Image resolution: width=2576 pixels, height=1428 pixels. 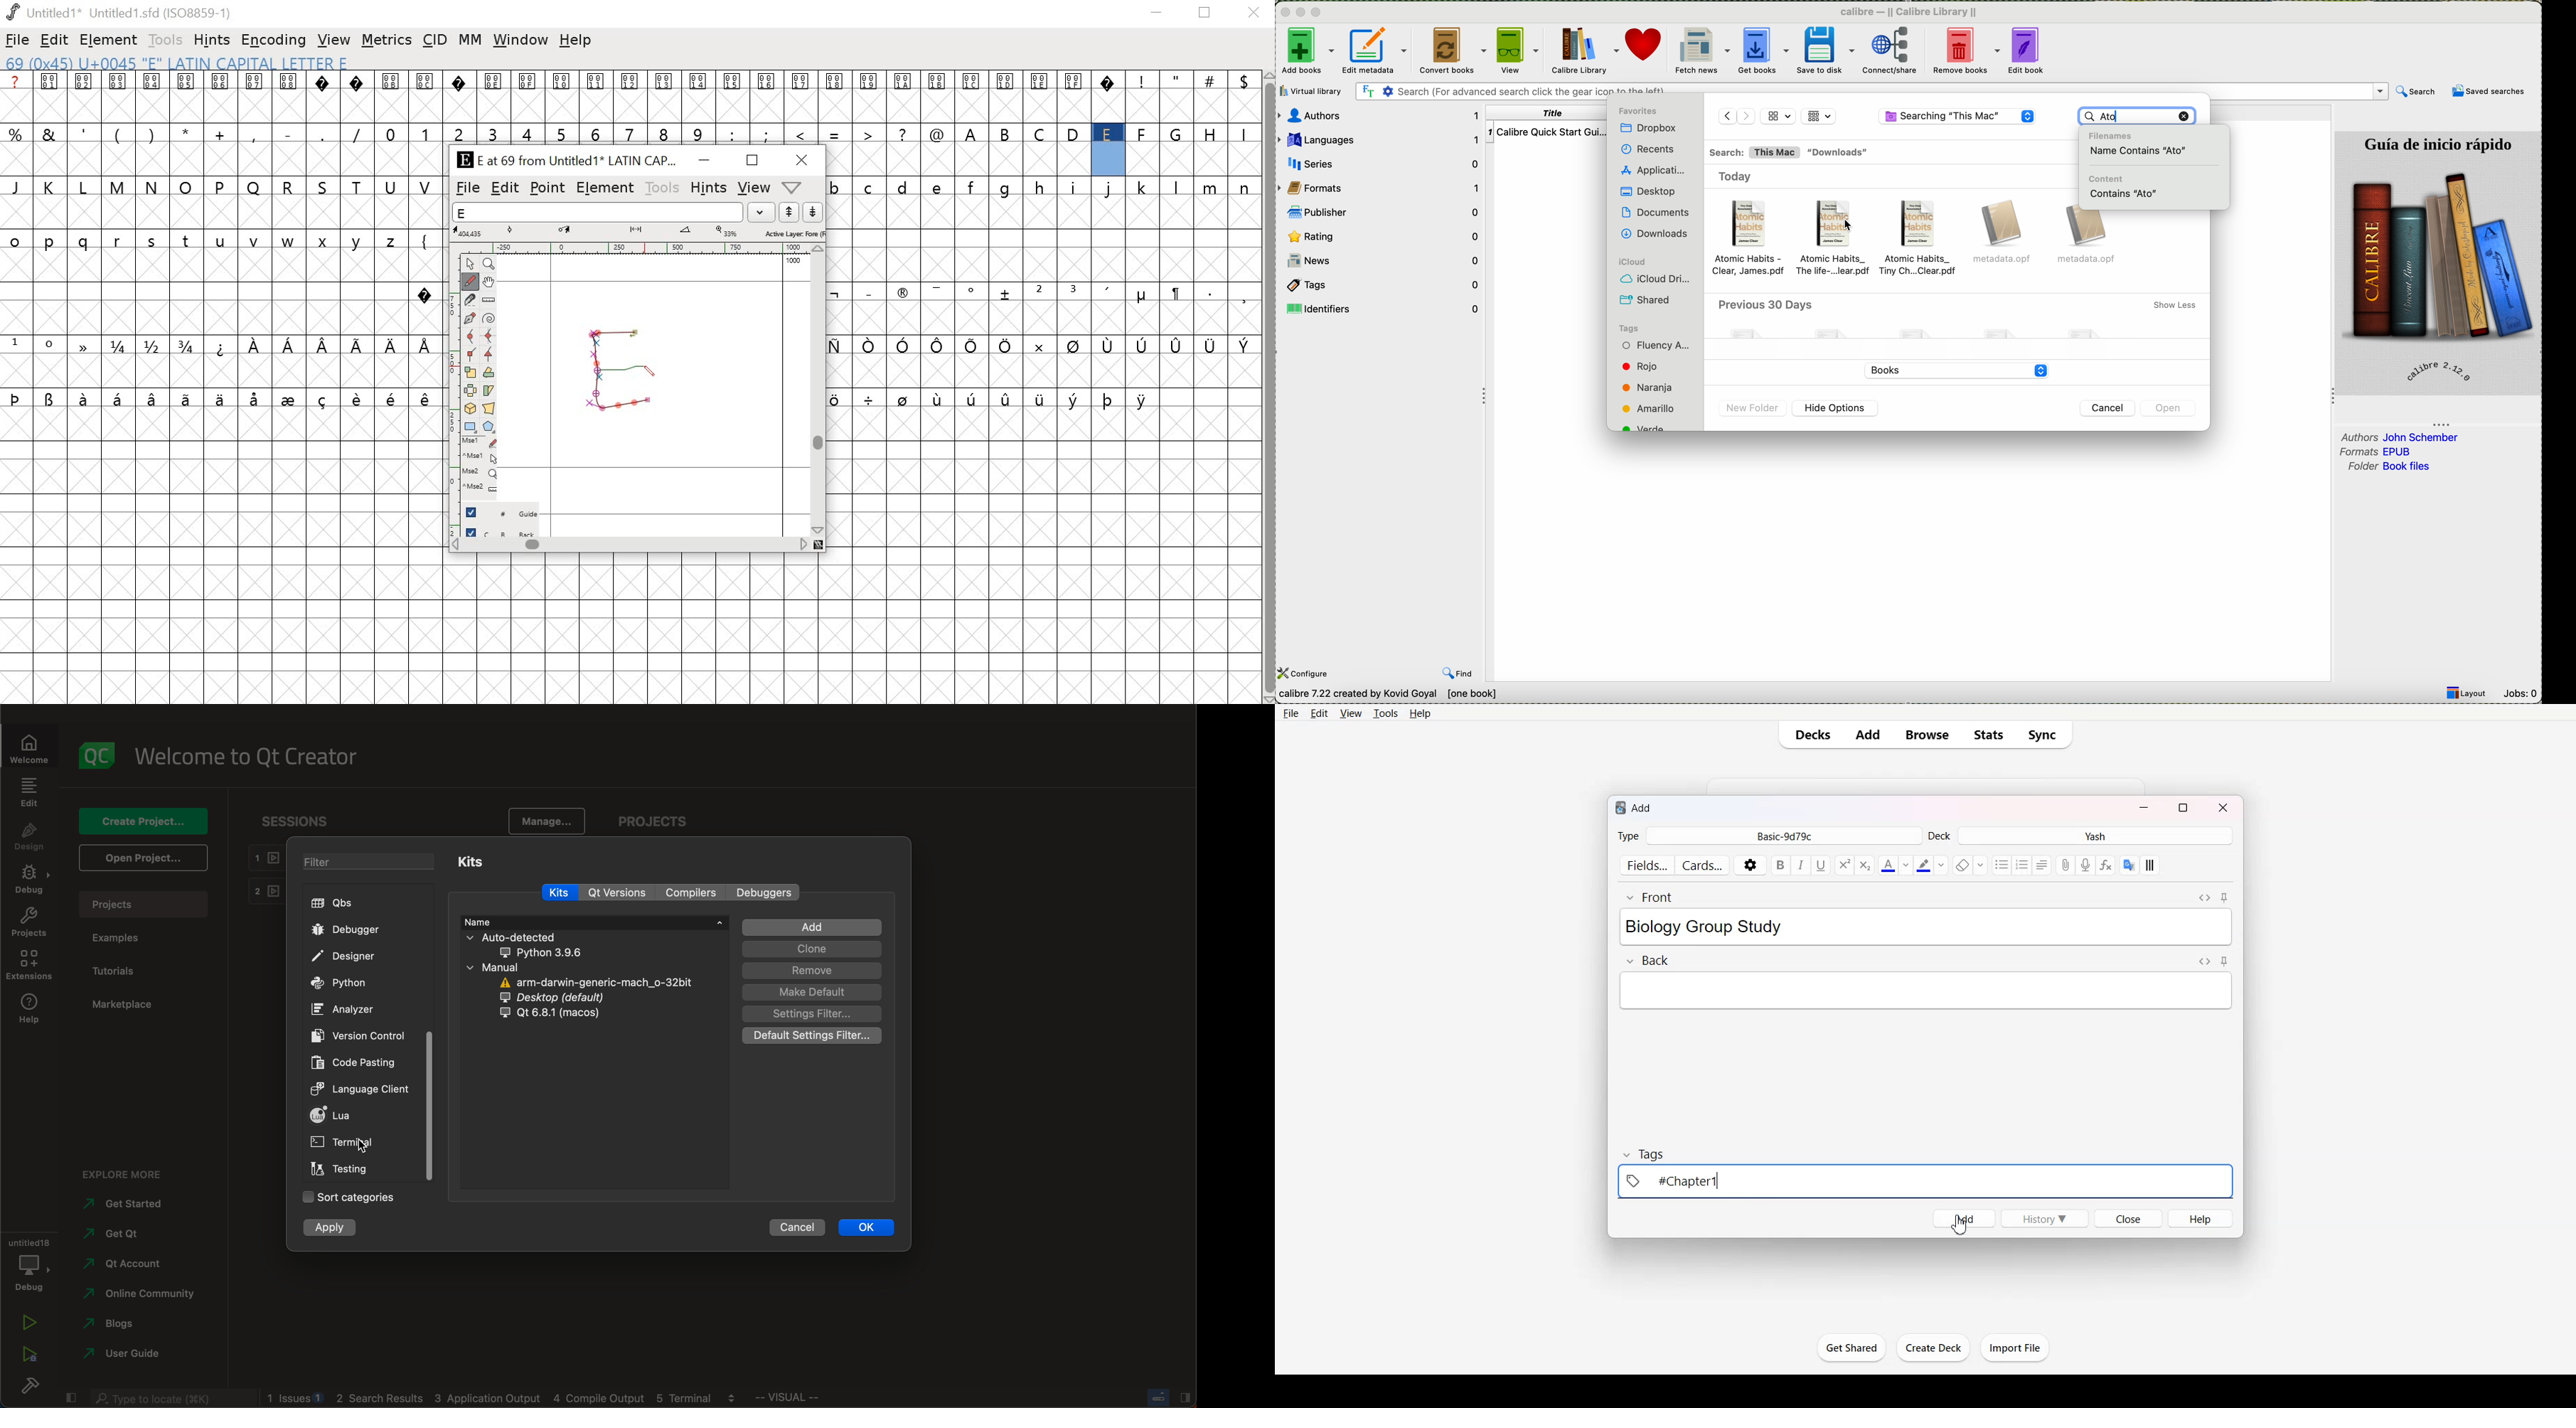 What do you see at coordinates (548, 188) in the screenshot?
I see `point` at bounding box center [548, 188].